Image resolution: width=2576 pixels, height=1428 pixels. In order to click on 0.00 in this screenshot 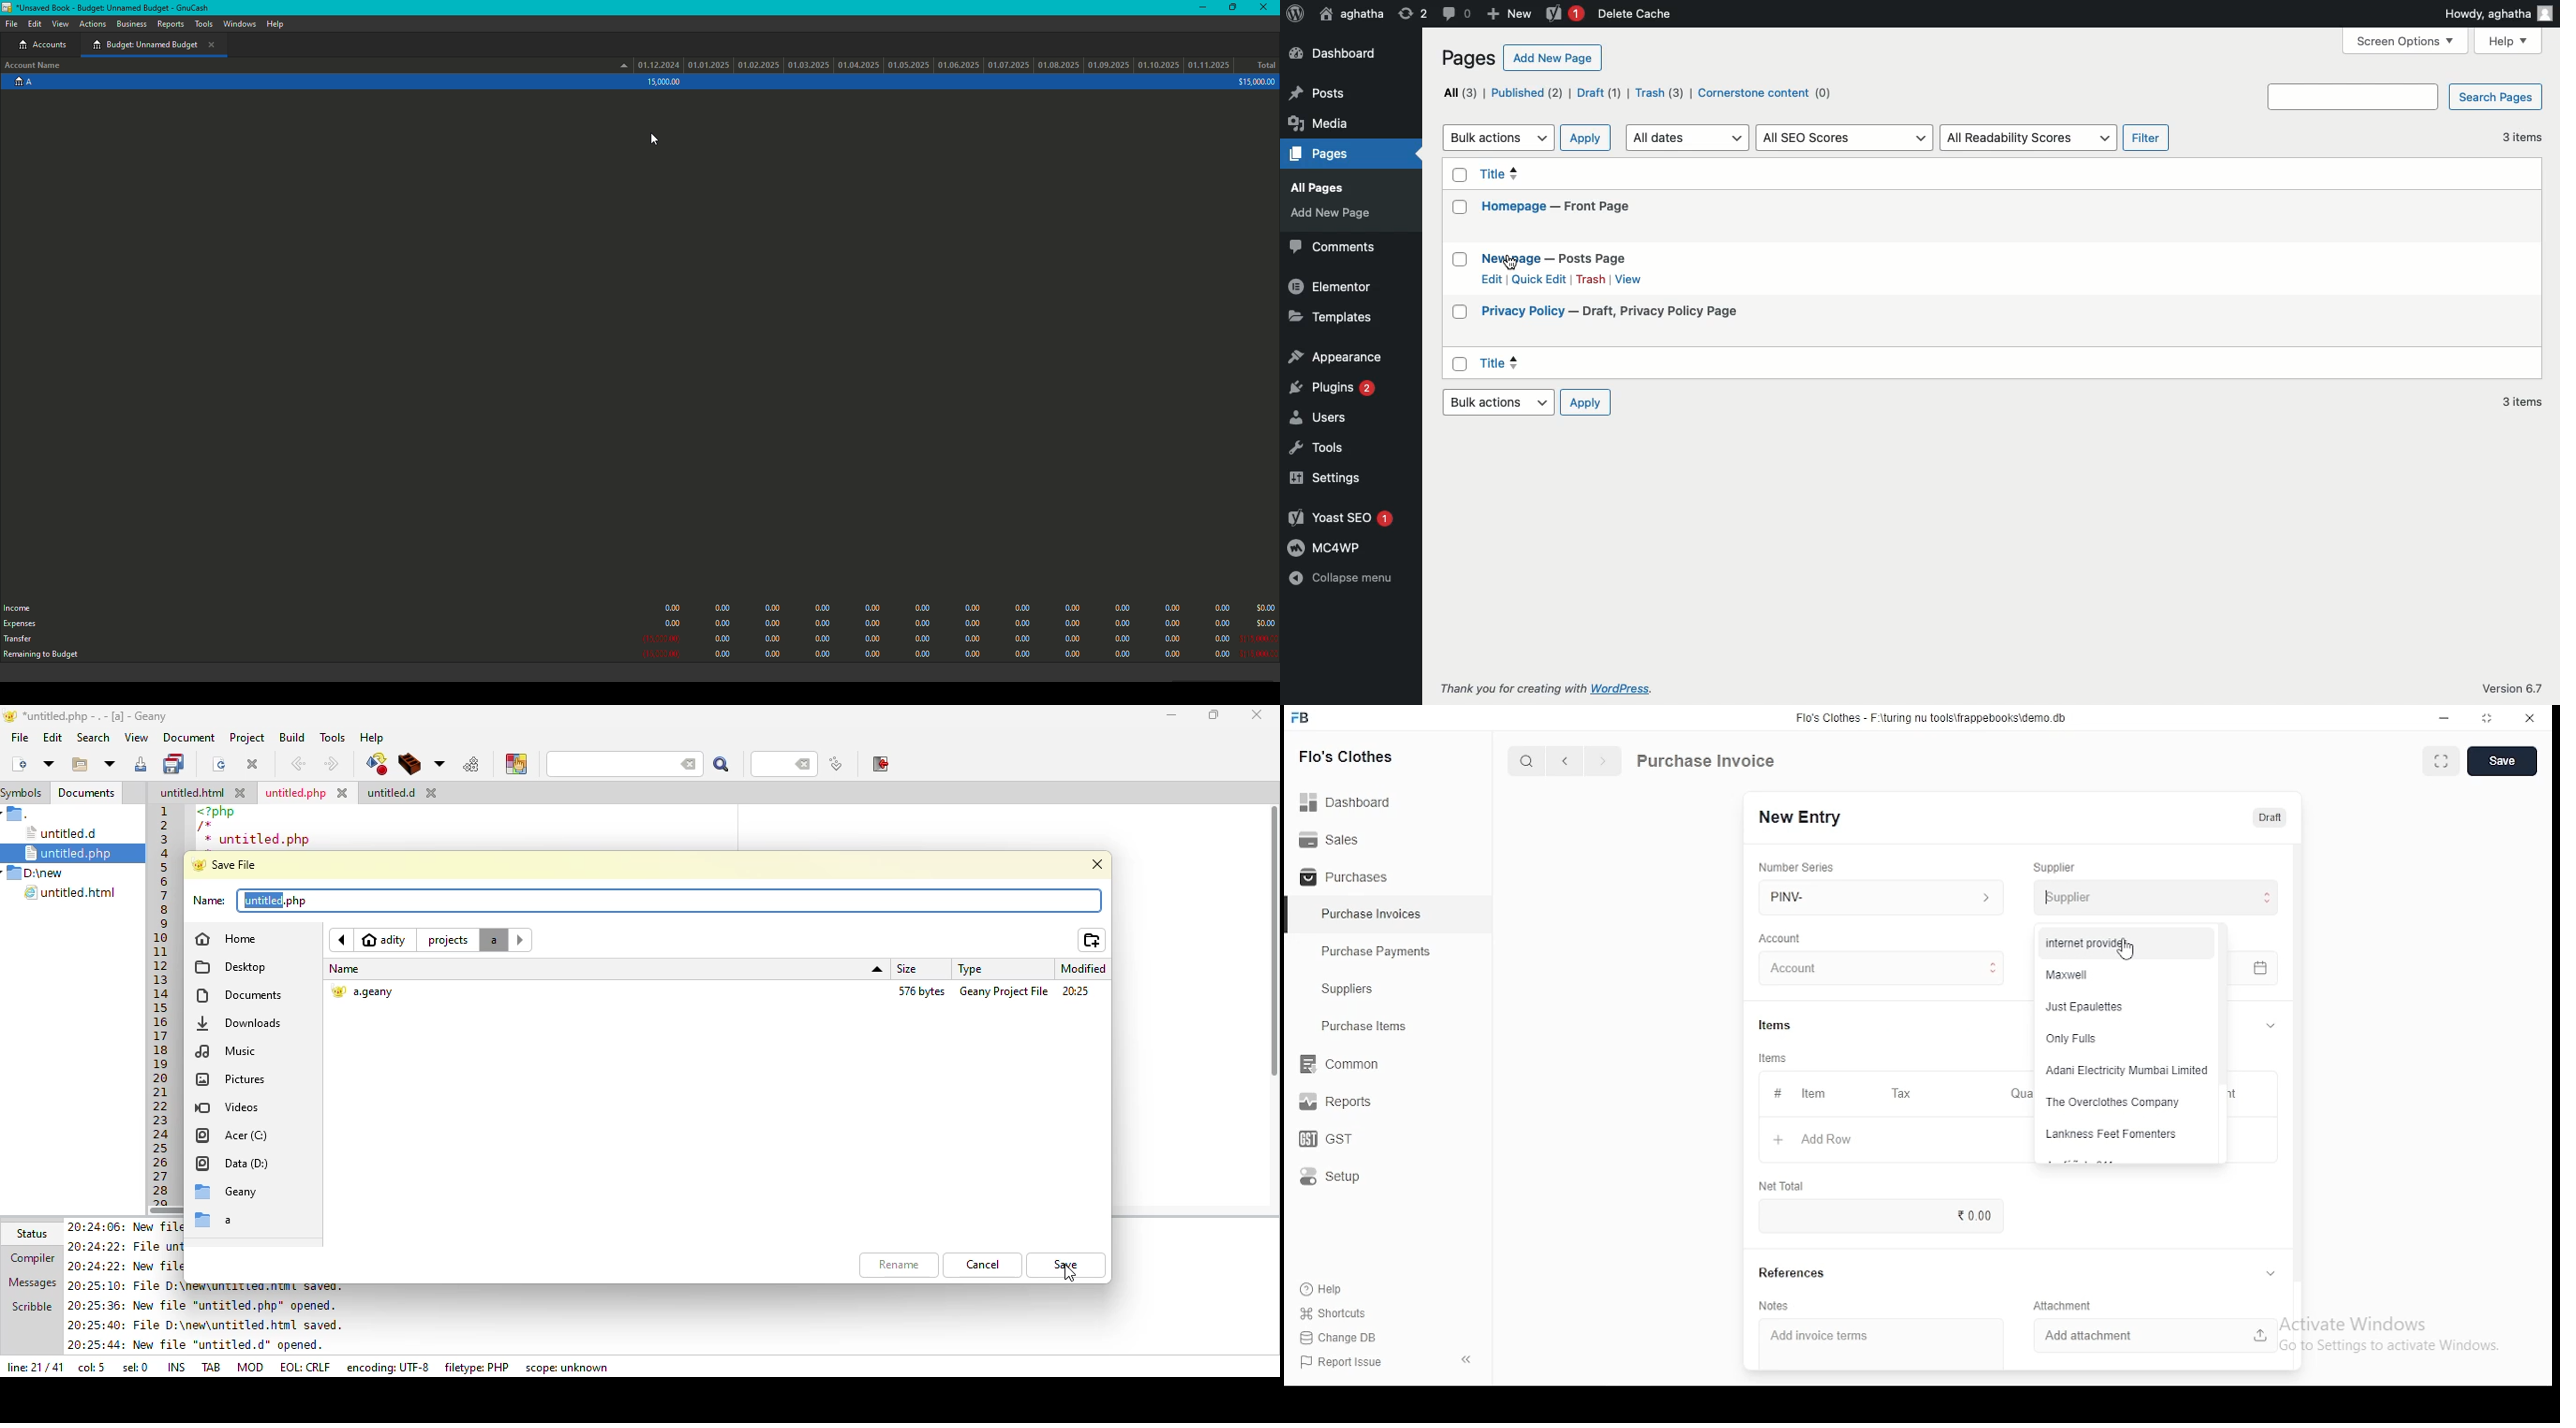, I will do `click(1971, 1215)`.